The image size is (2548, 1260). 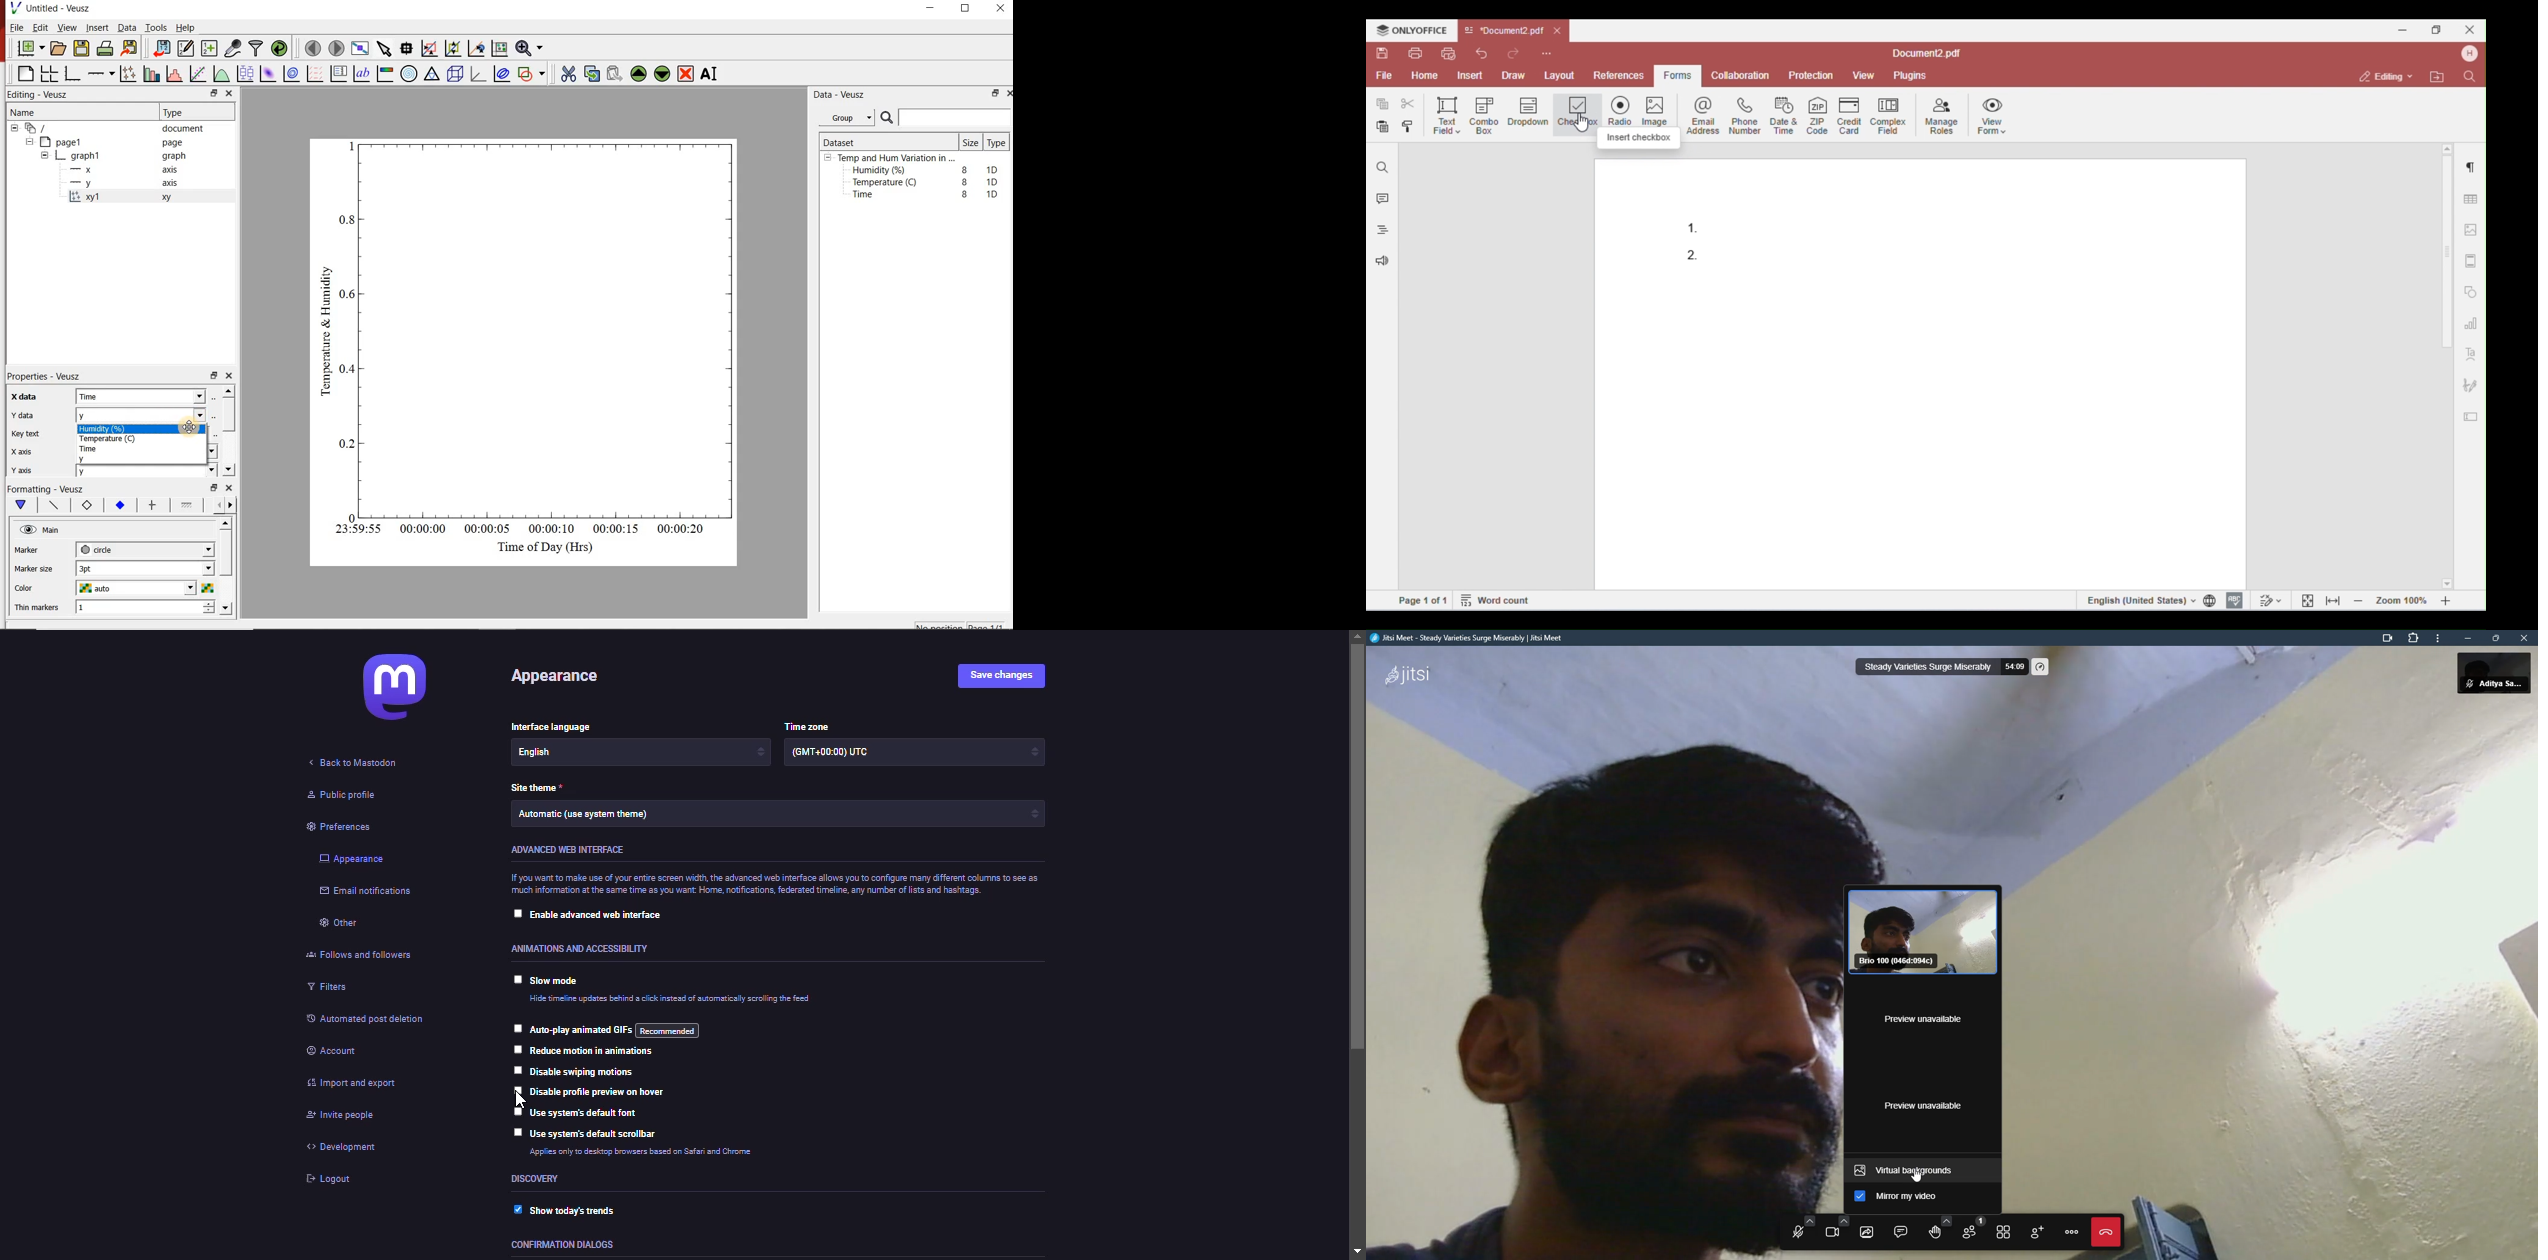 What do you see at coordinates (456, 75) in the screenshot?
I see `3d scene` at bounding box center [456, 75].